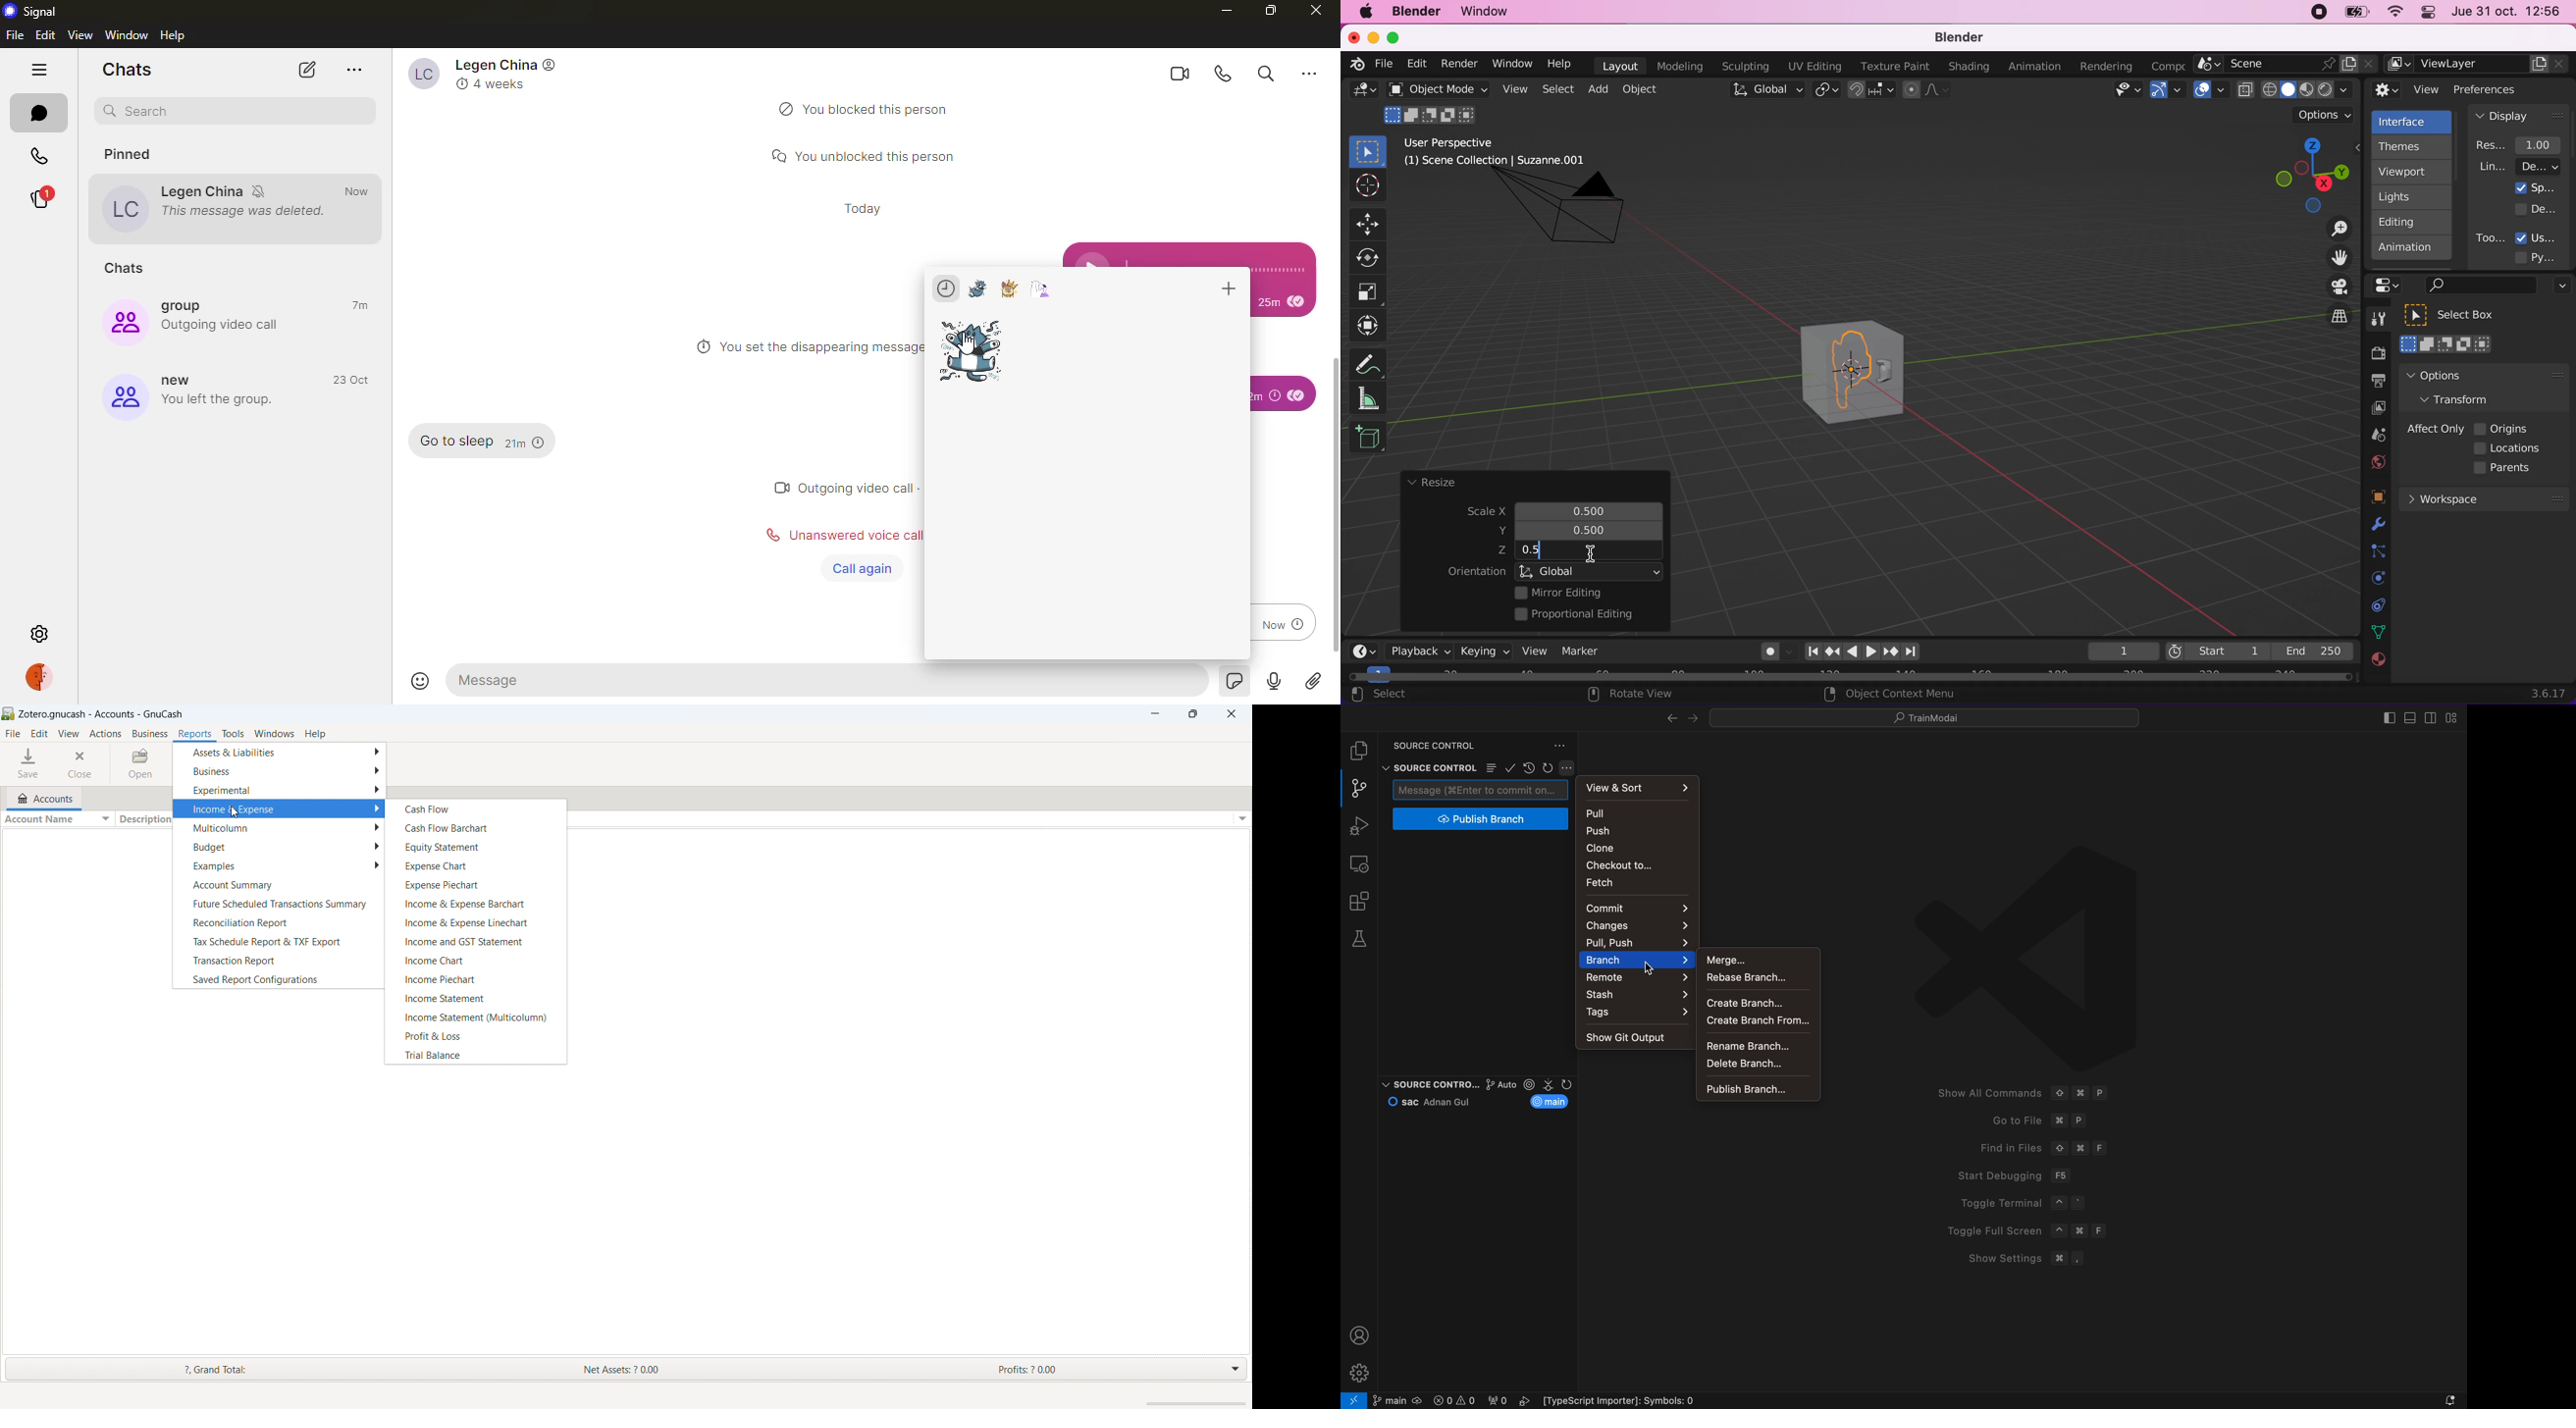  What do you see at coordinates (475, 903) in the screenshot?
I see `income and exoense barchart` at bounding box center [475, 903].